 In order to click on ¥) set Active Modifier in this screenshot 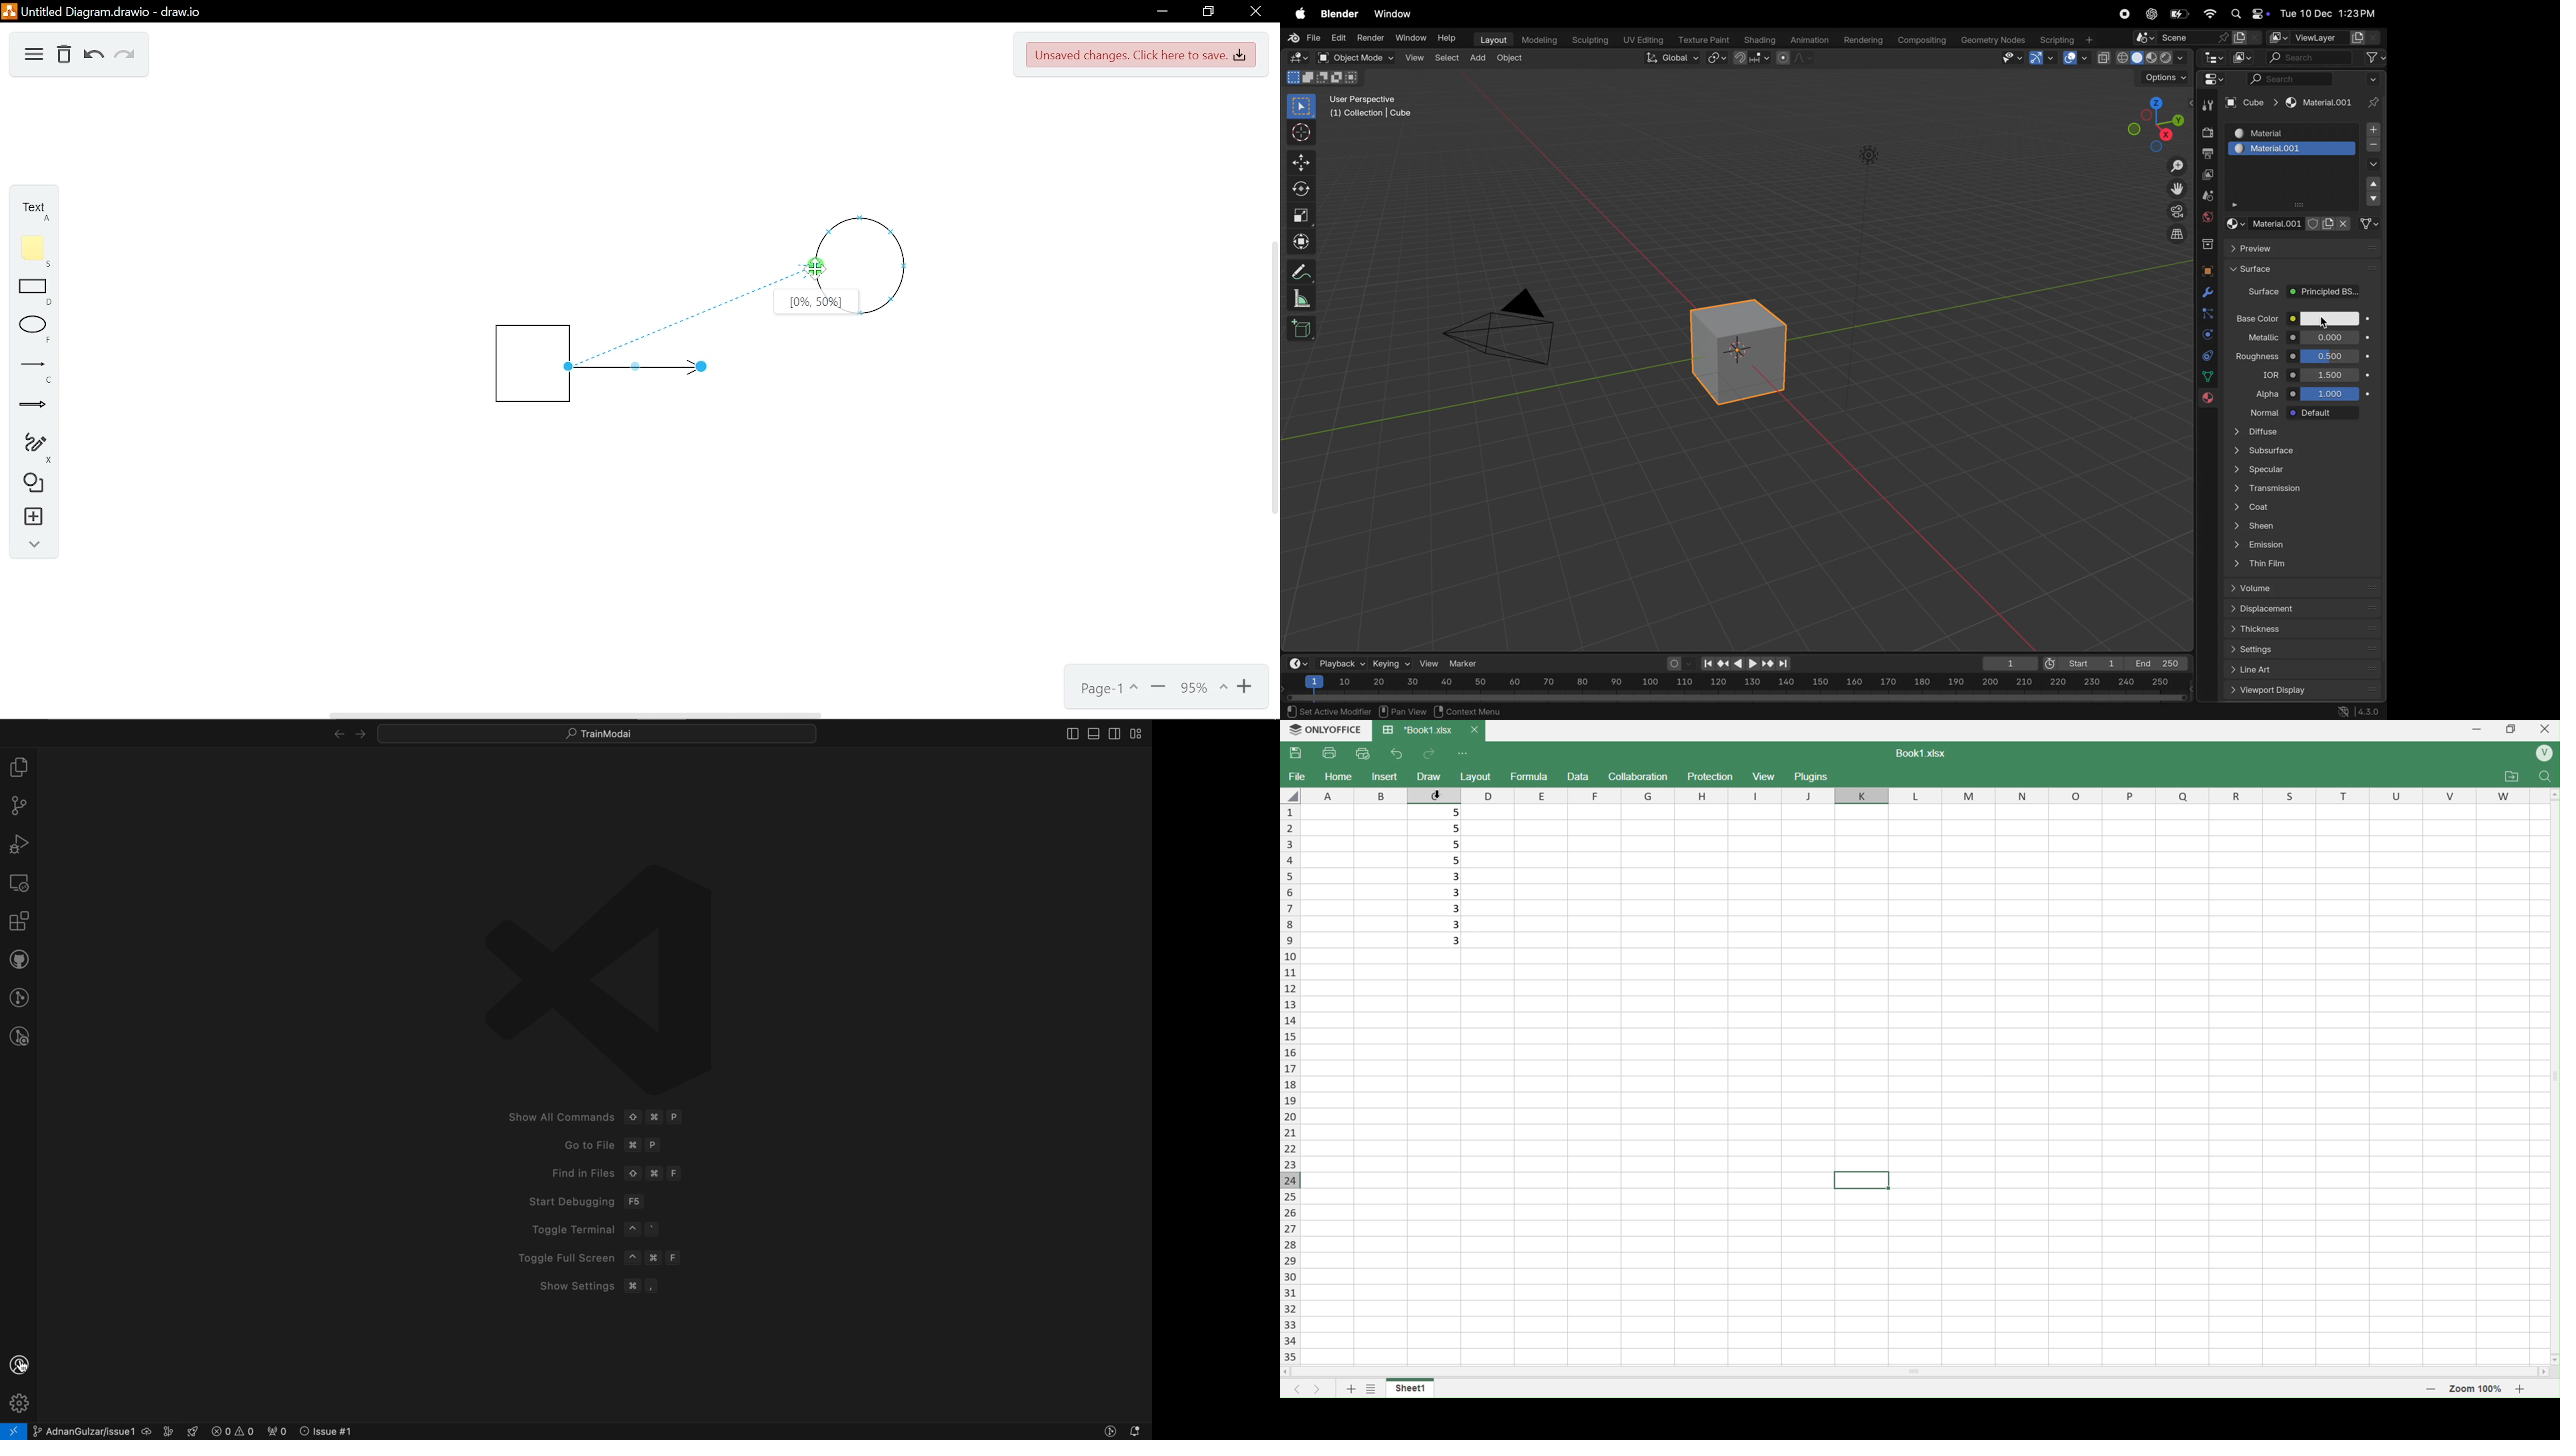, I will do `click(1324, 711)`.